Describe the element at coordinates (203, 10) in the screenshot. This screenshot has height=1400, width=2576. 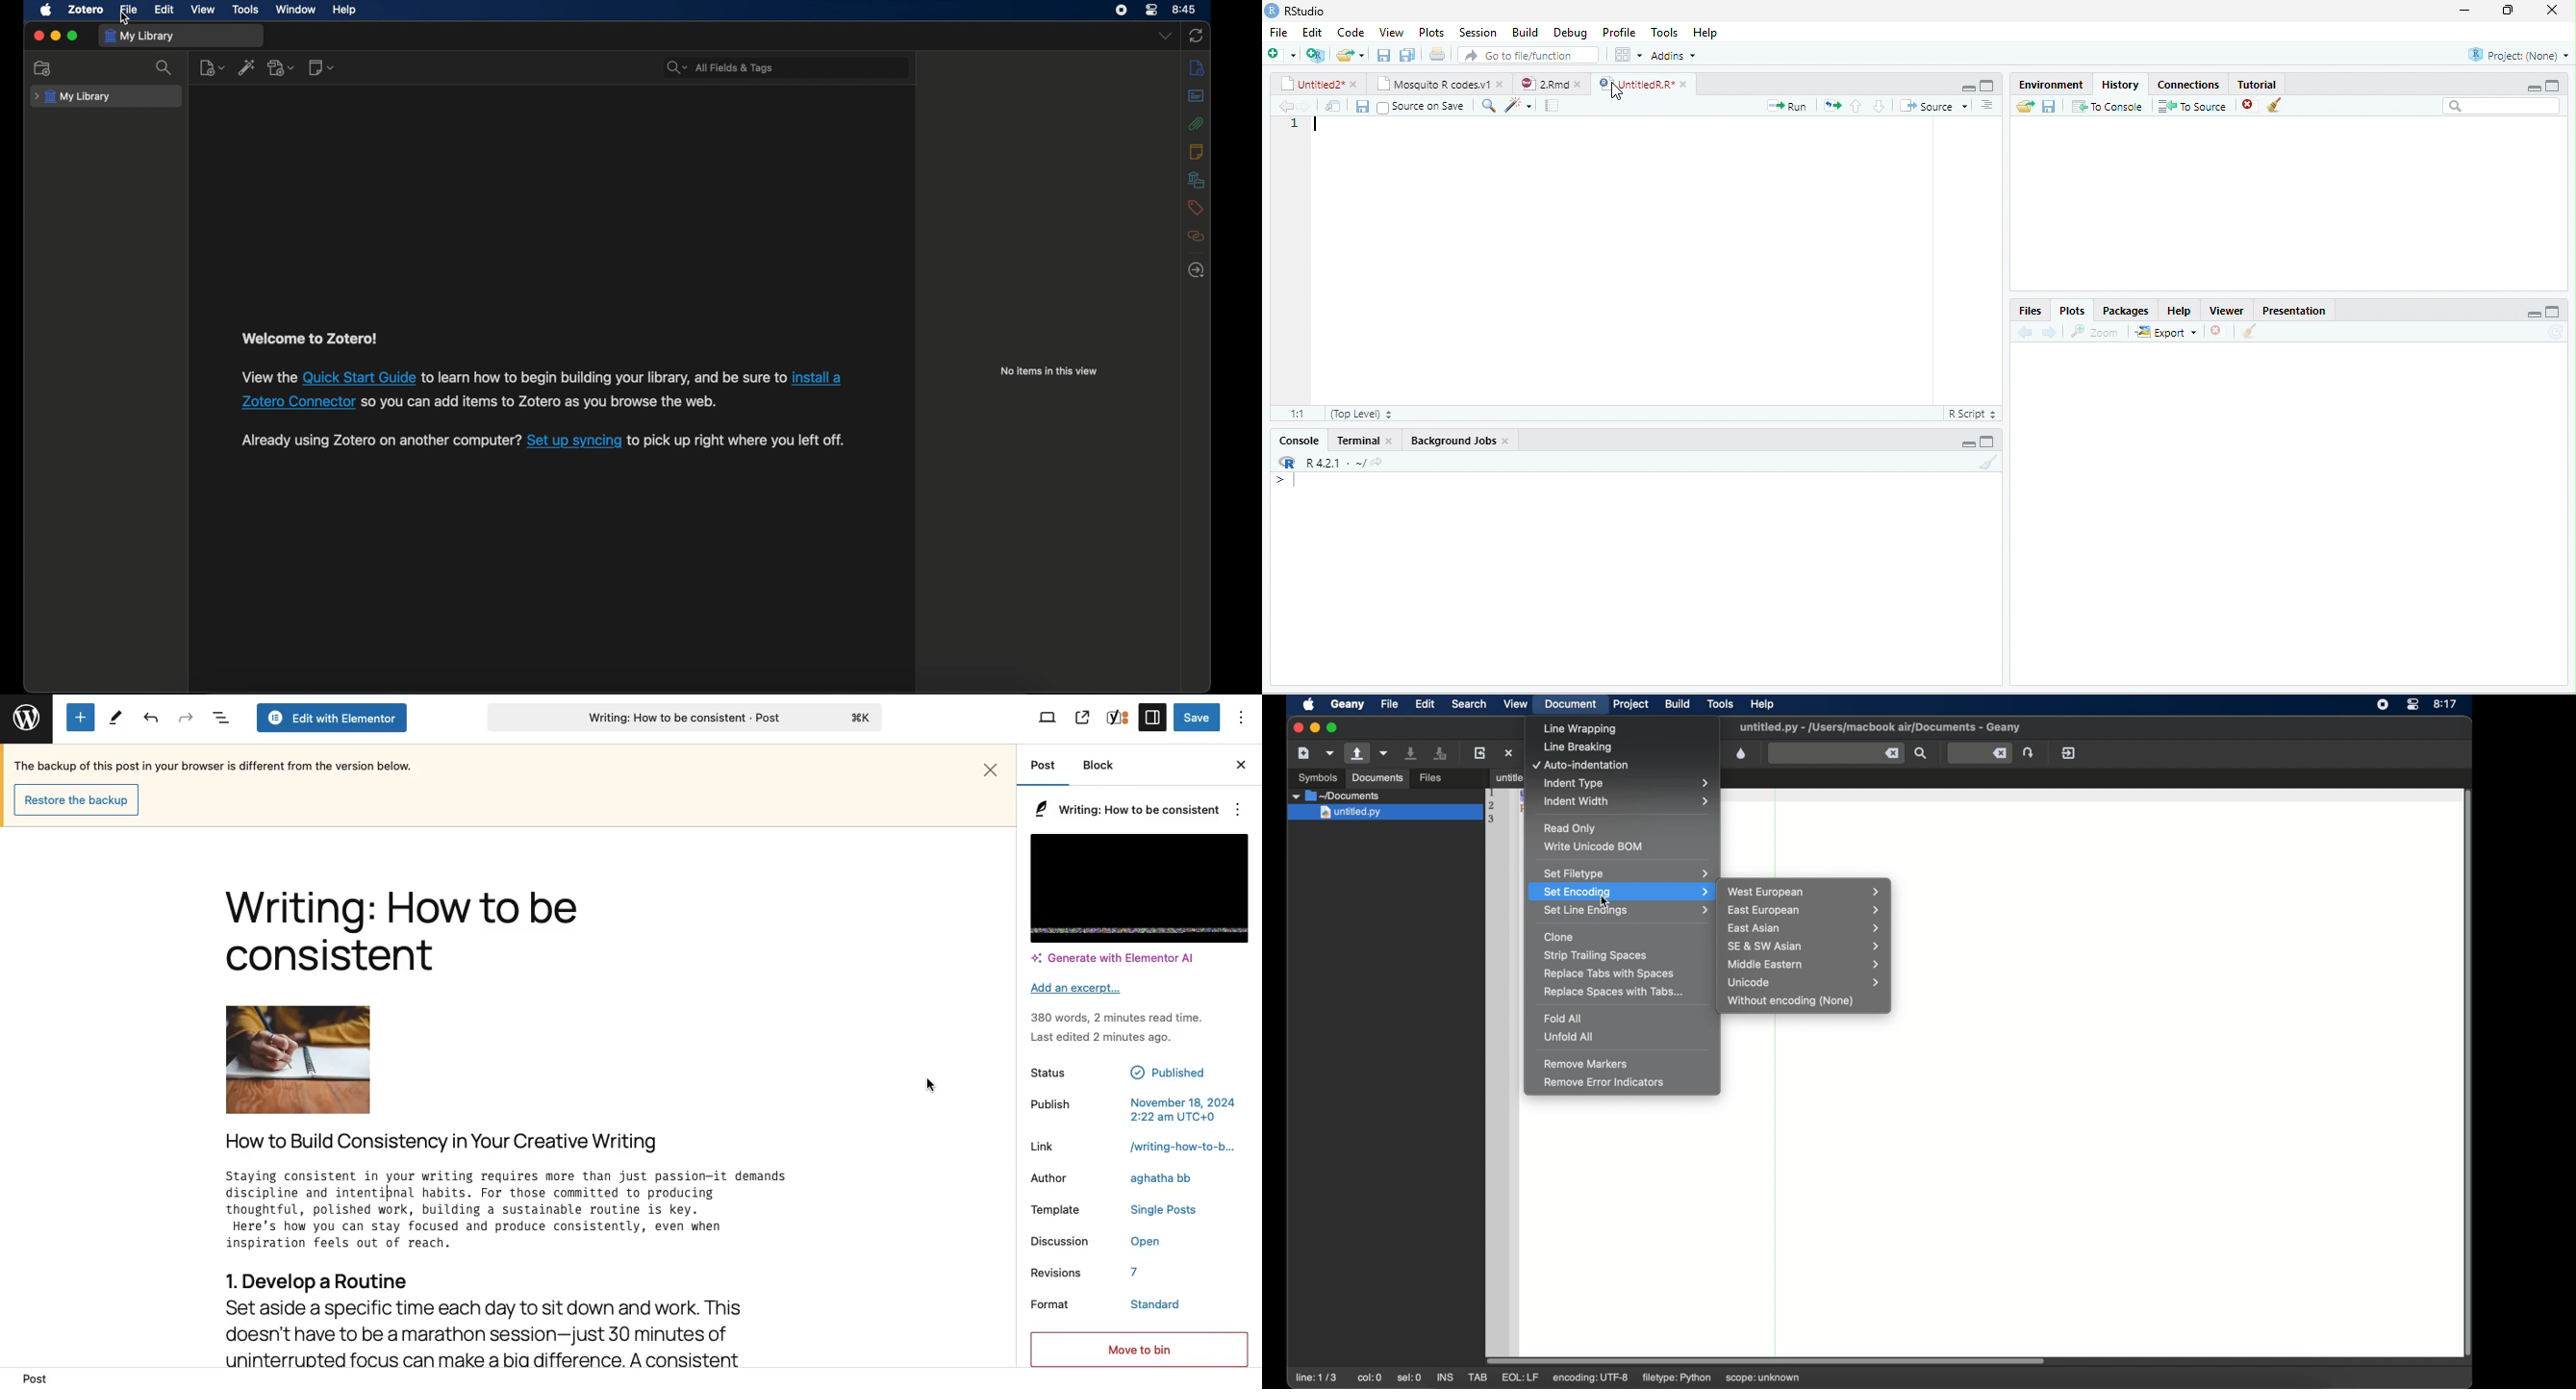
I see `view` at that location.